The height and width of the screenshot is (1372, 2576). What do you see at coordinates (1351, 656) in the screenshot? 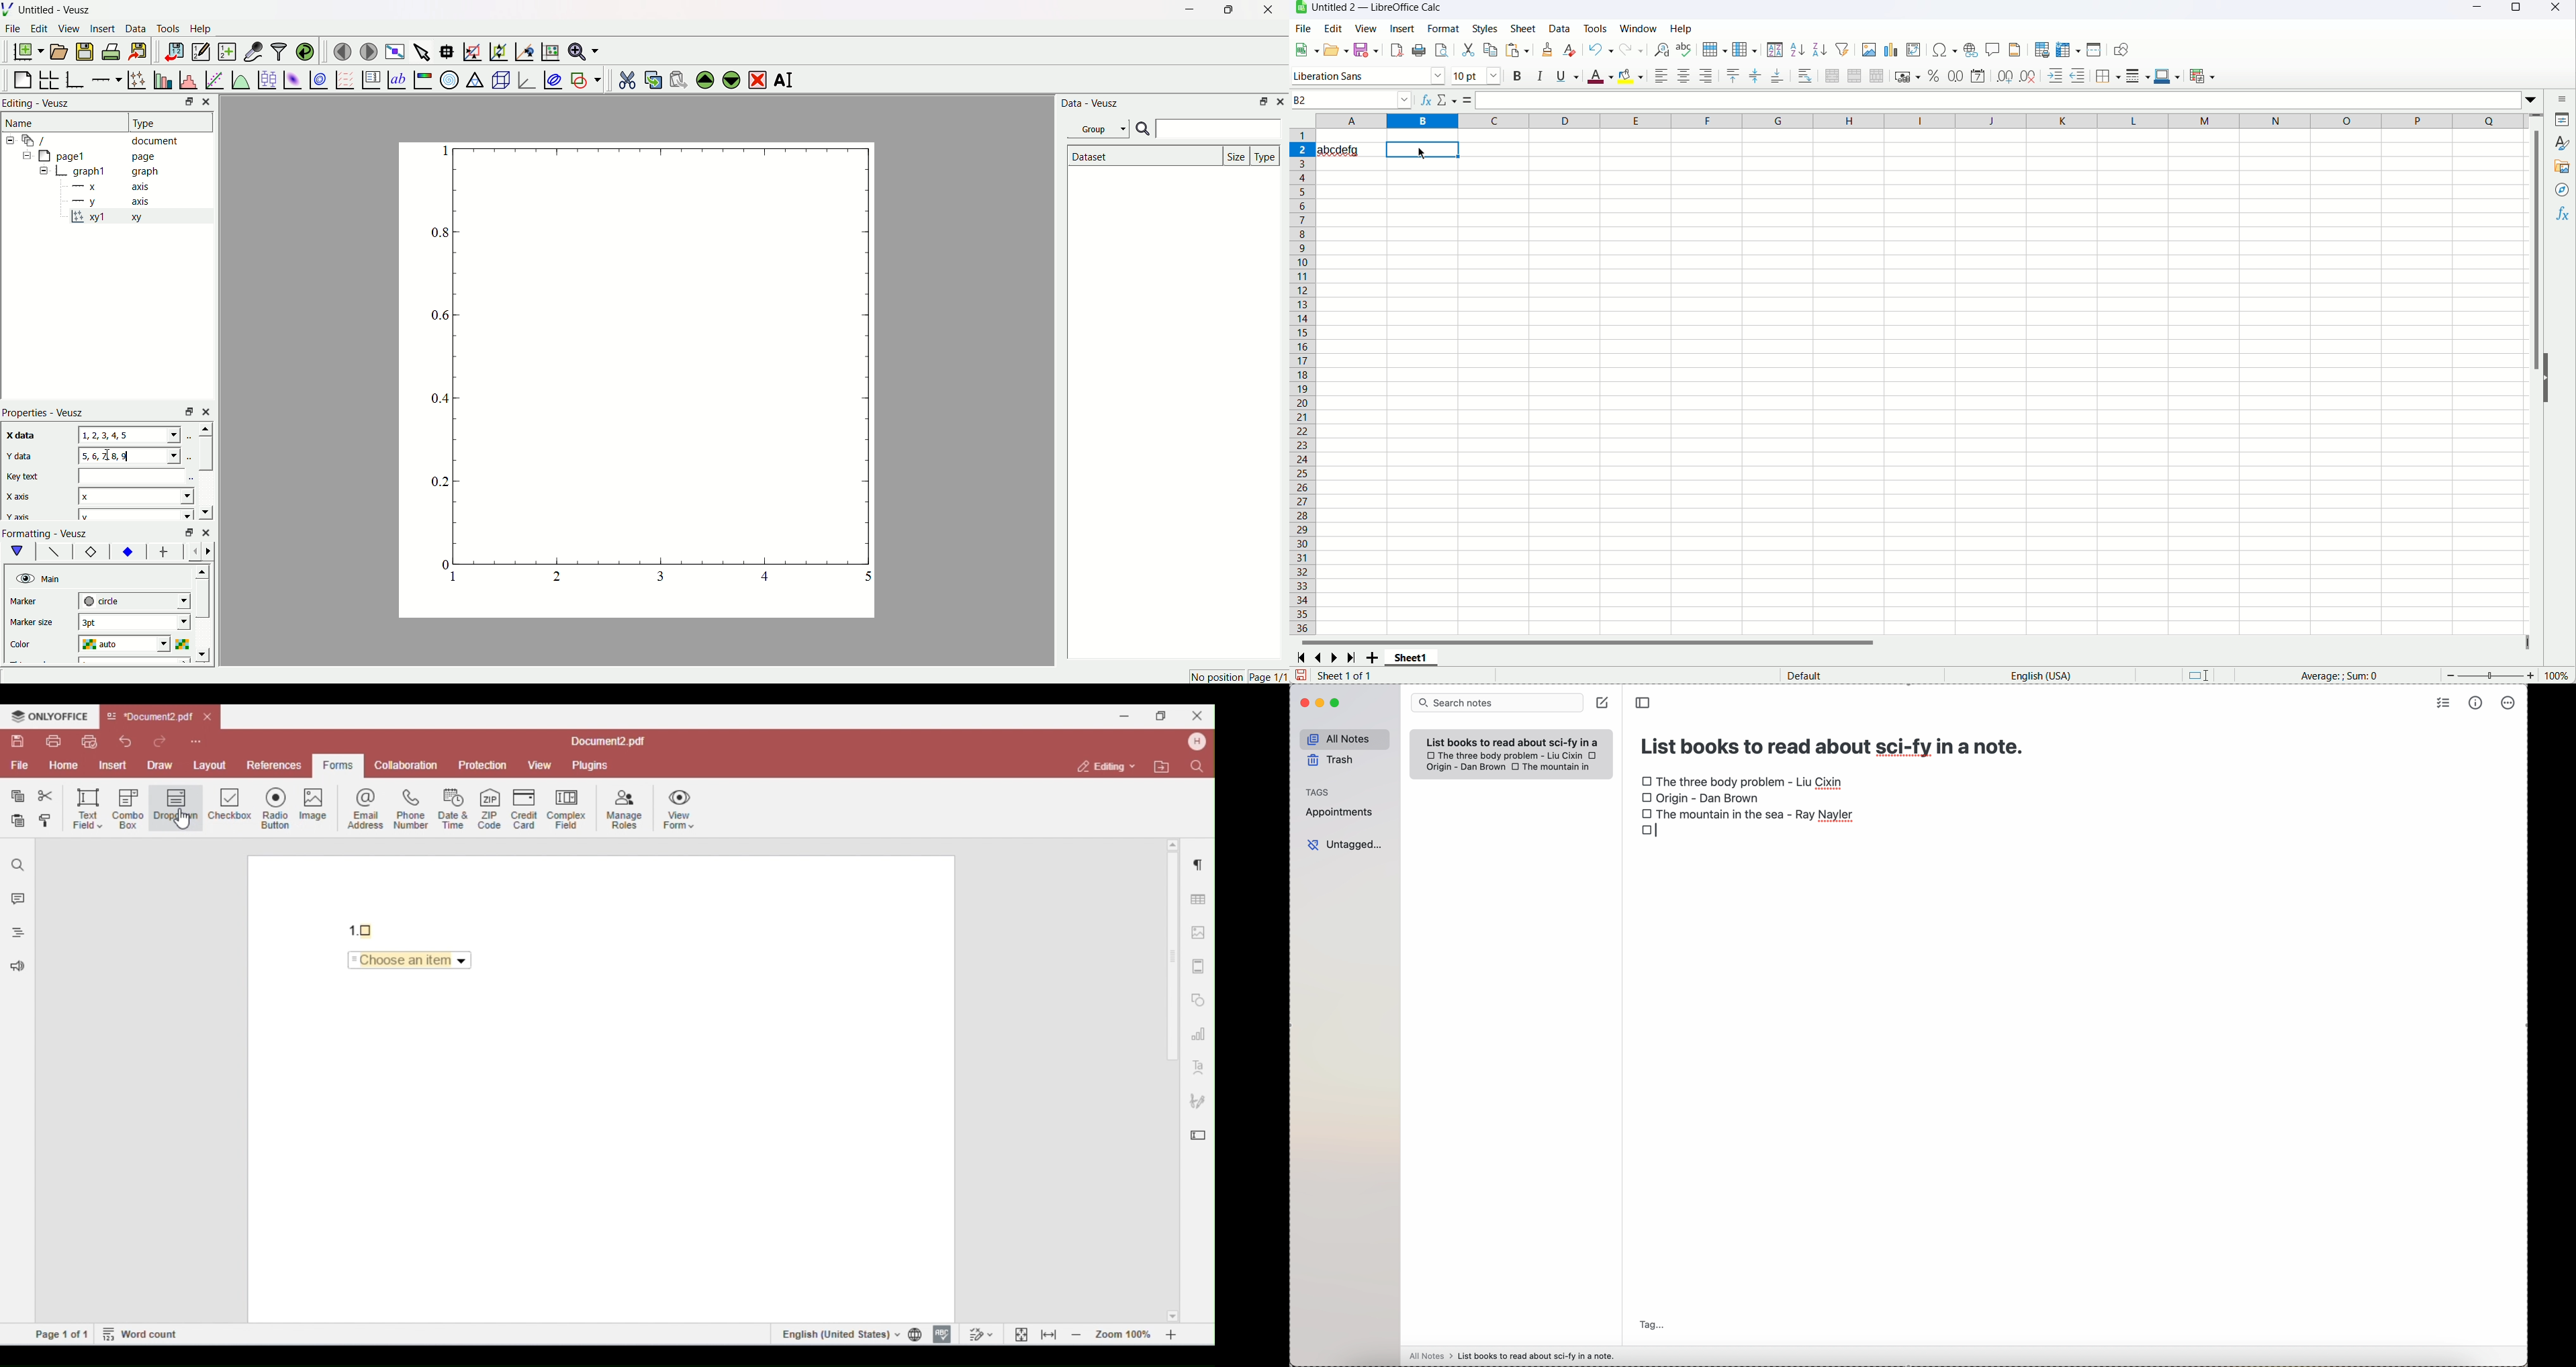
I see `scroll to last page` at bounding box center [1351, 656].